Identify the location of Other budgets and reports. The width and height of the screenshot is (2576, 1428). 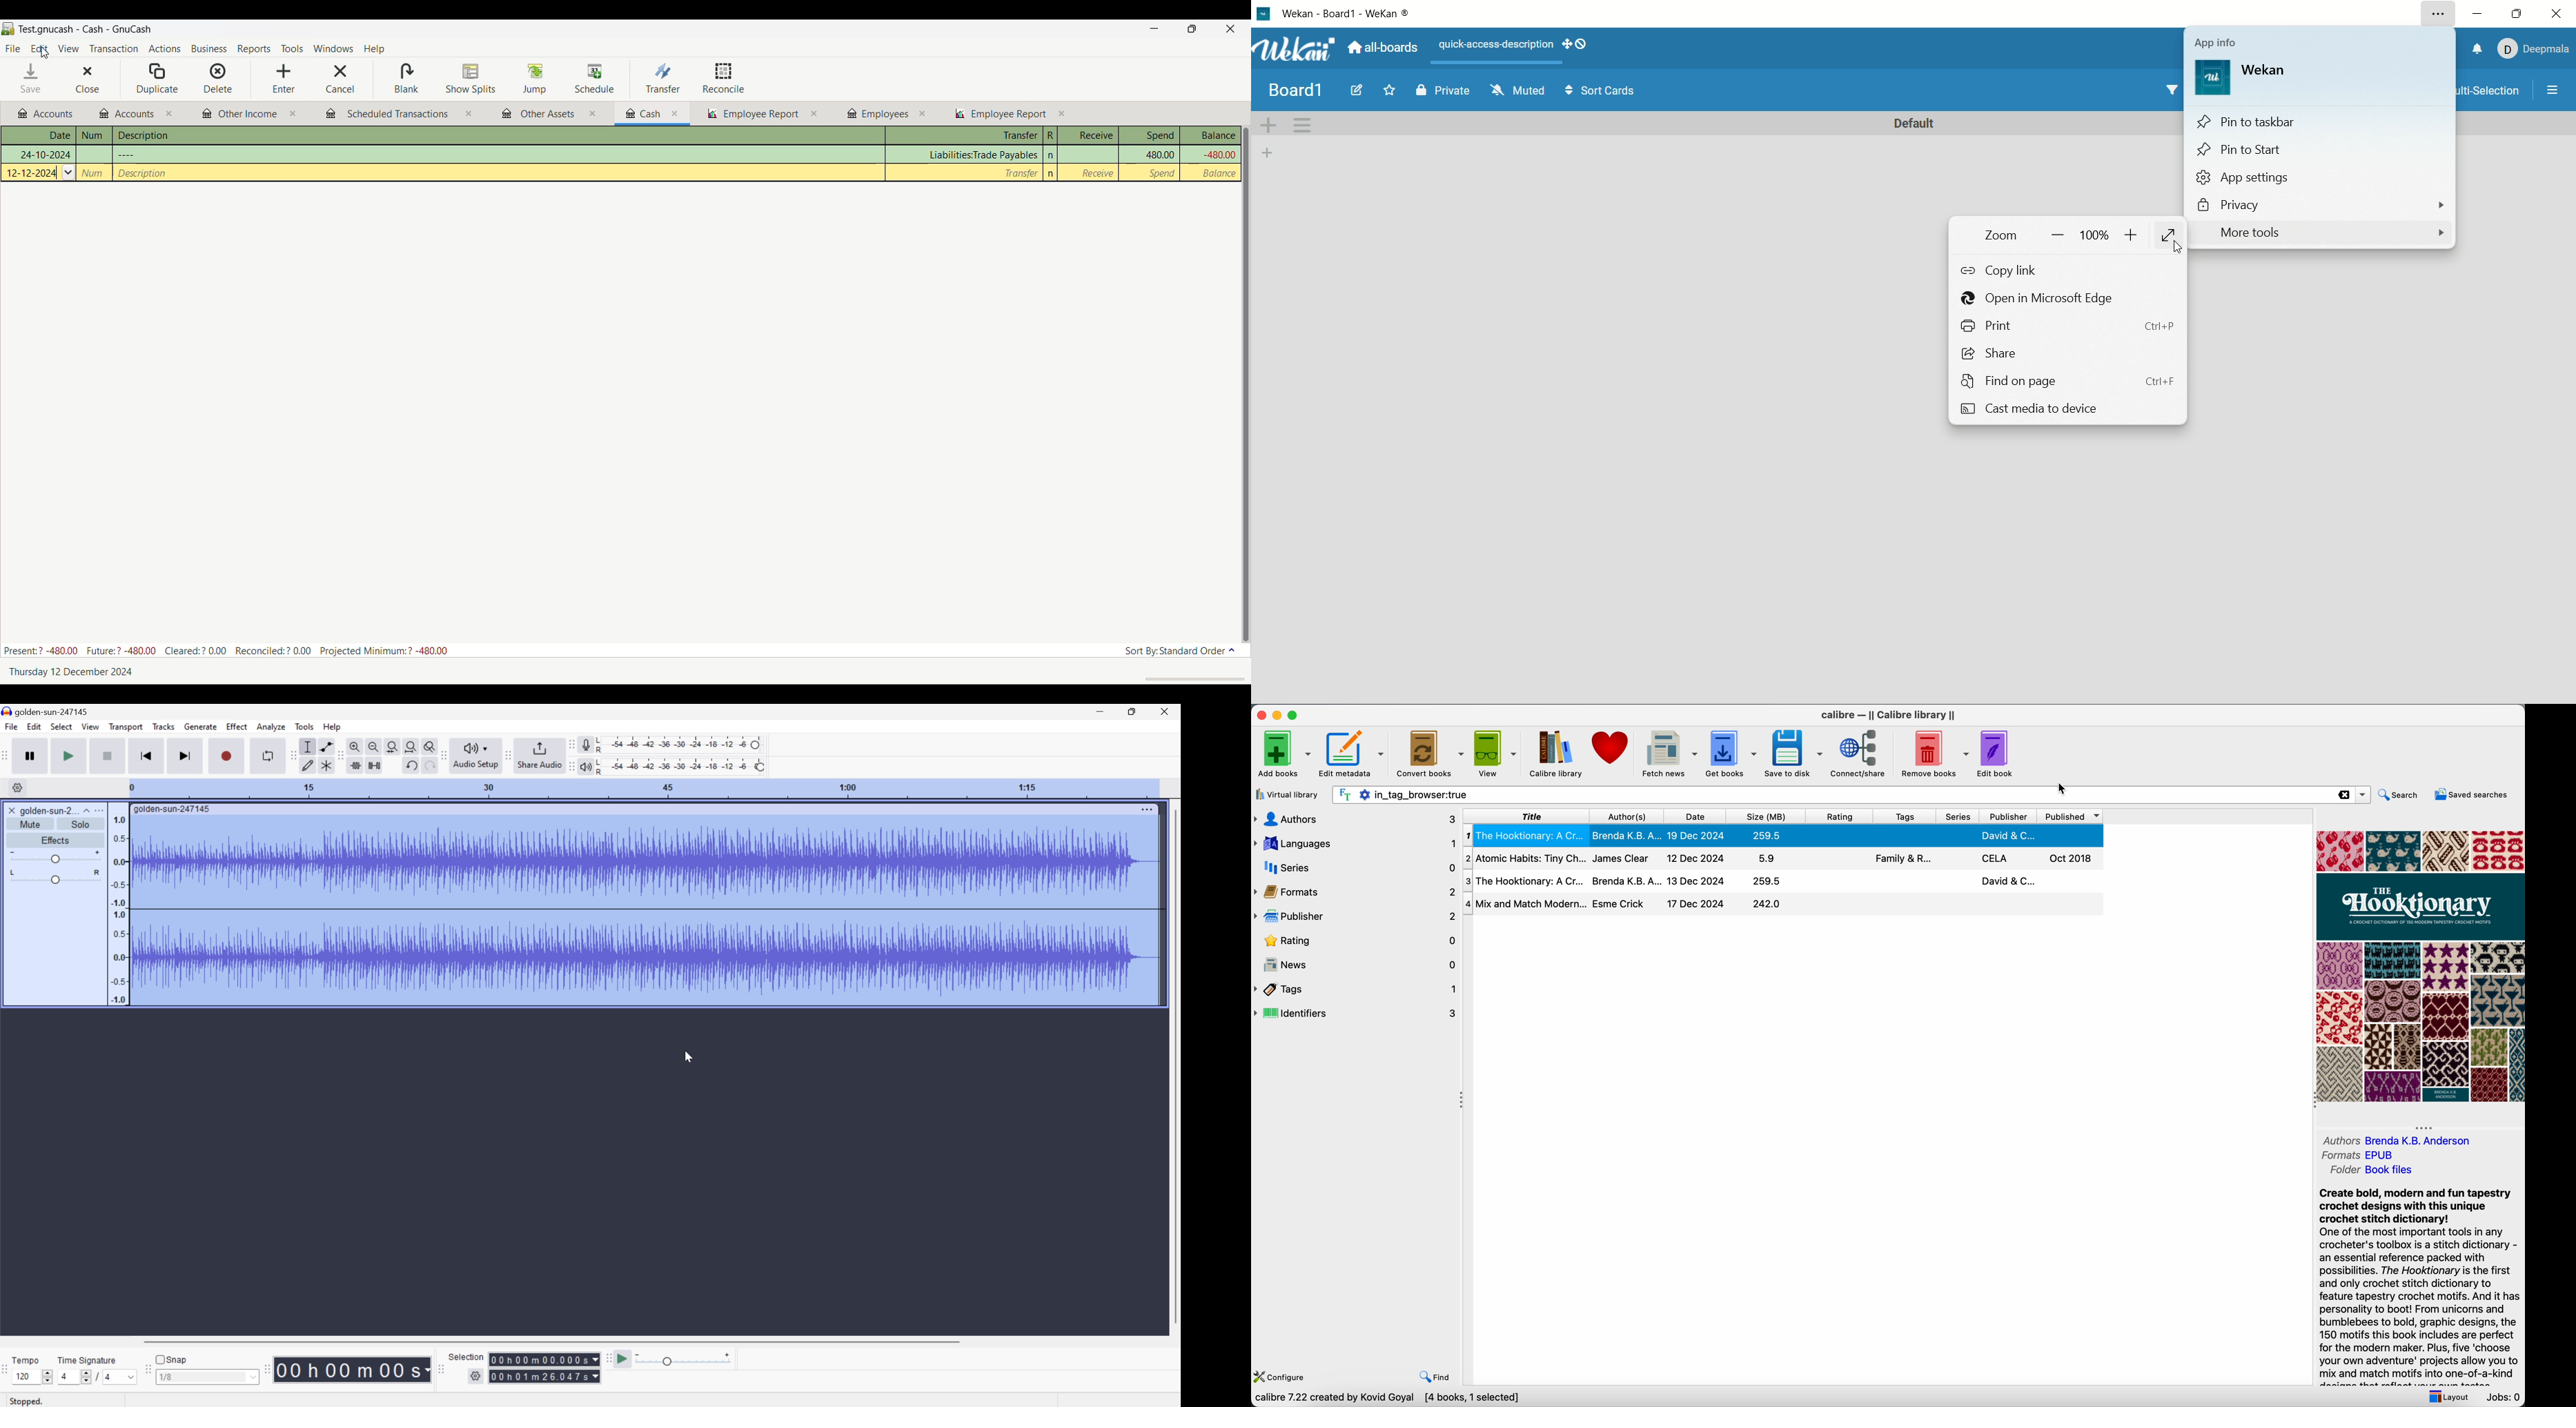
(1000, 114).